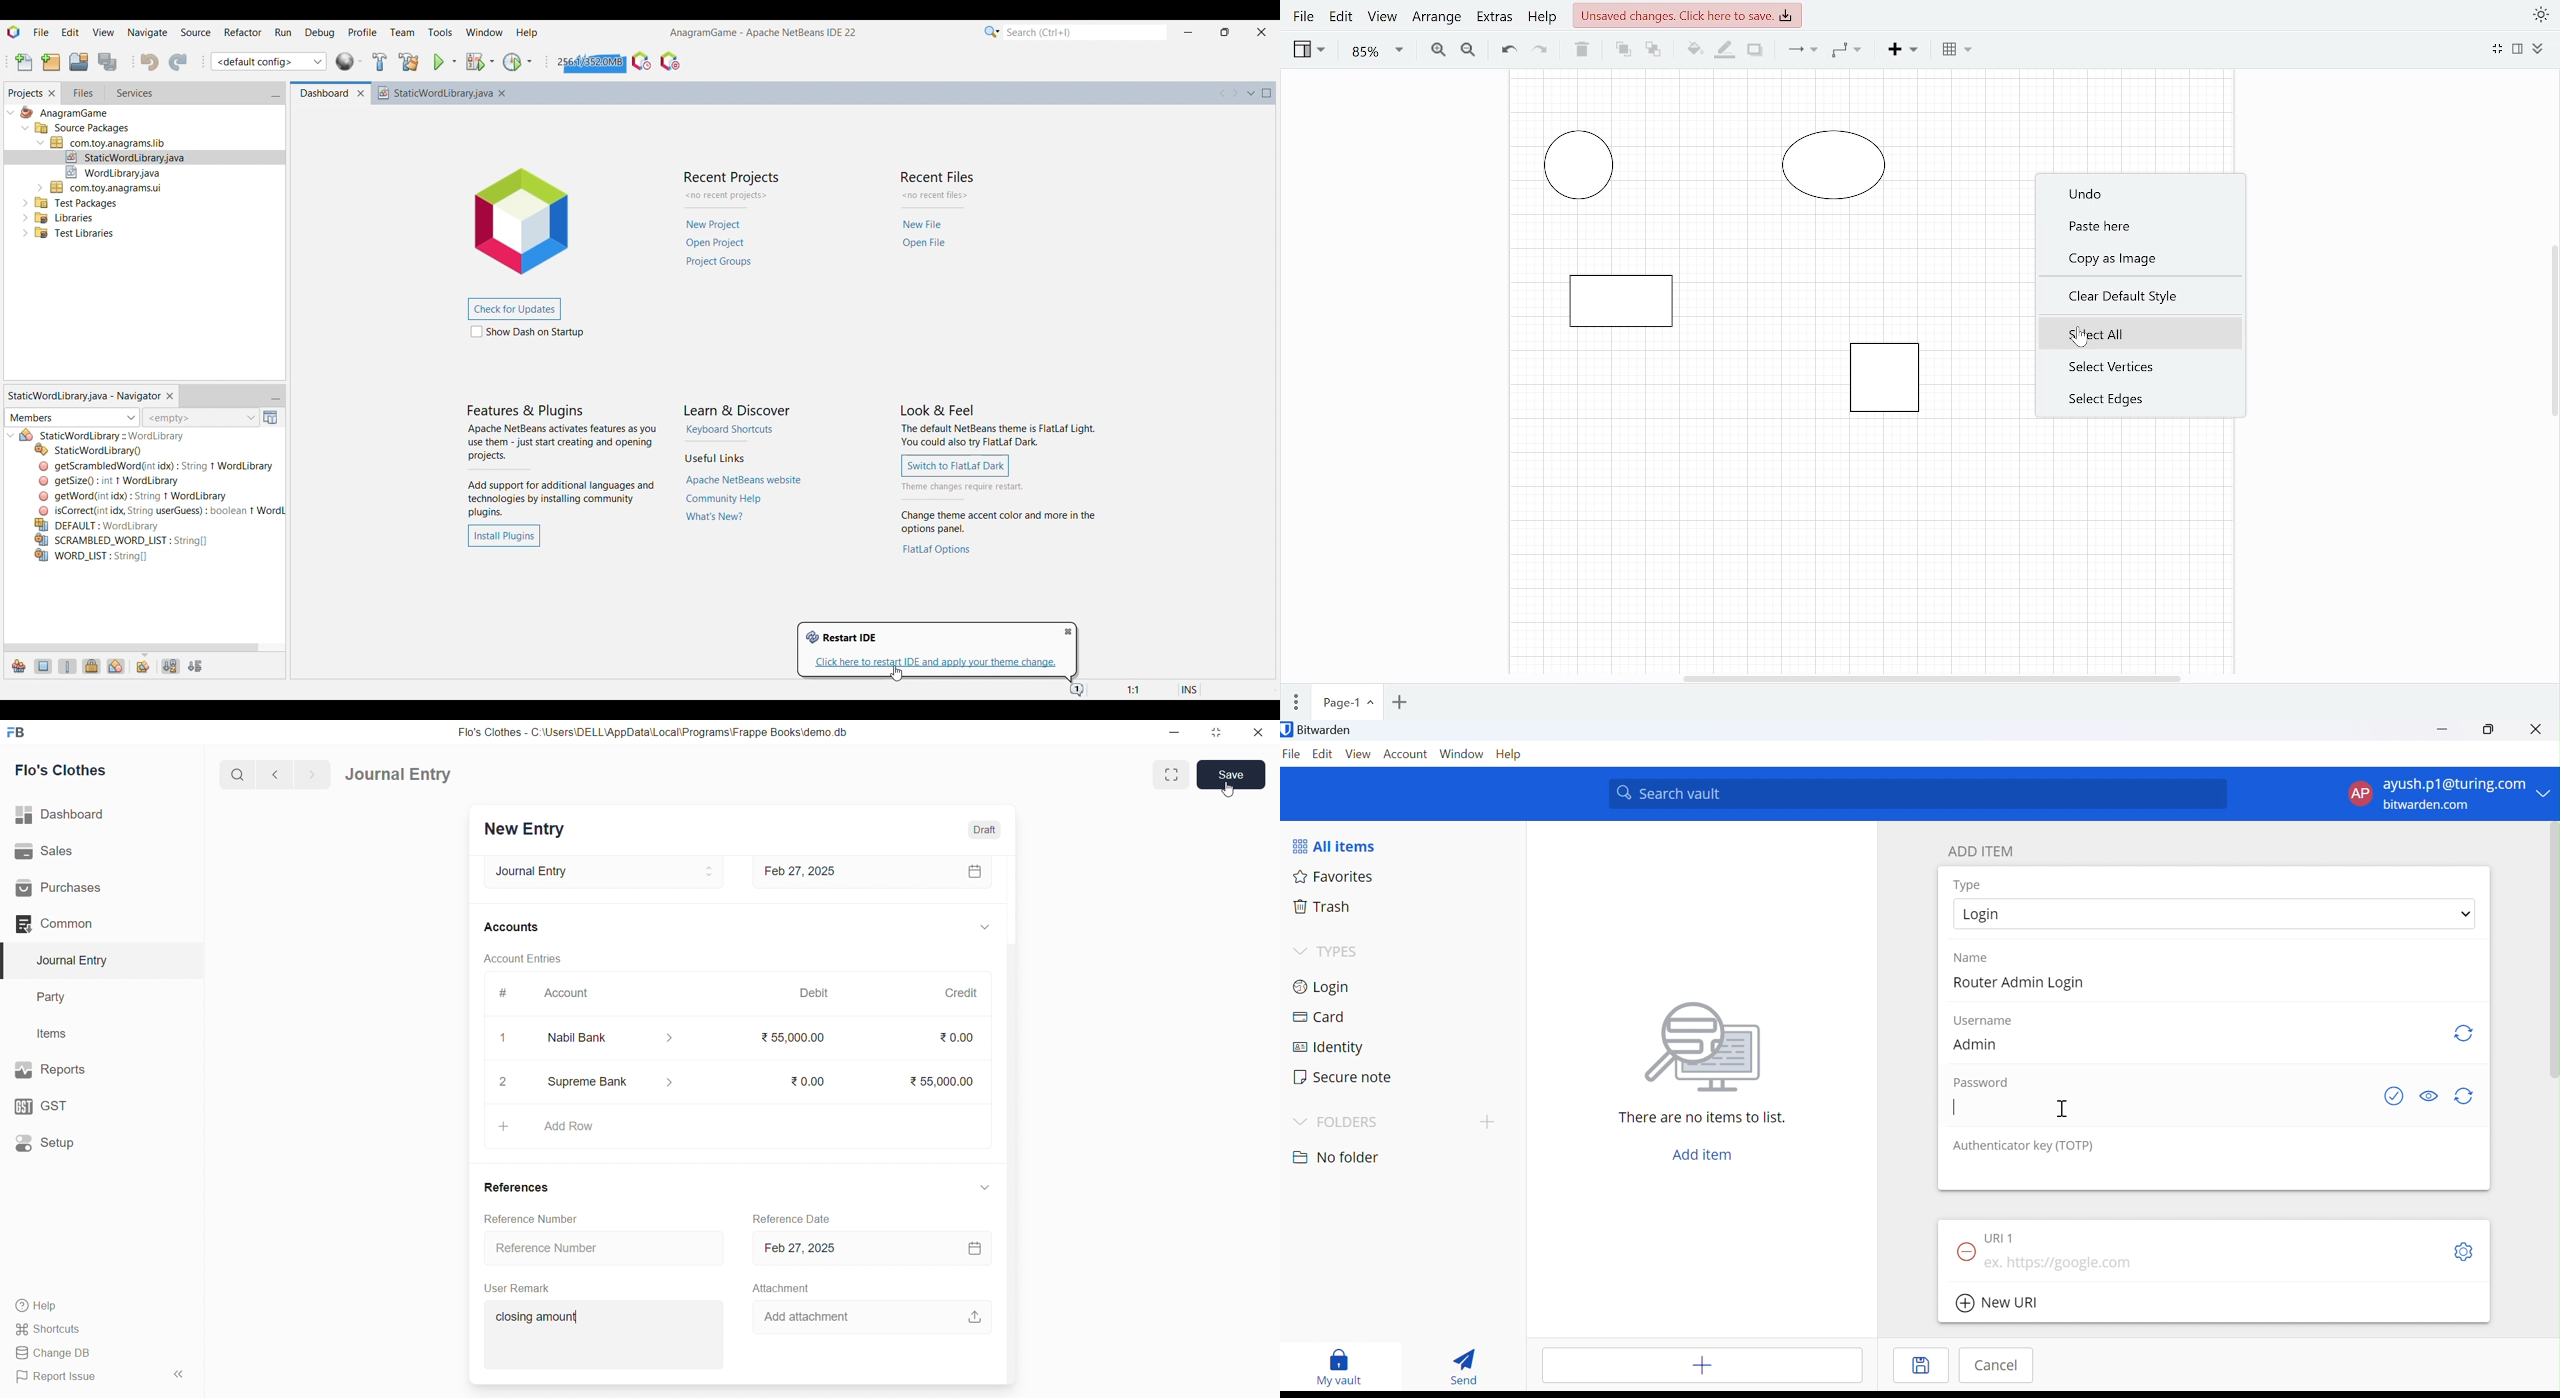 This screenshot has height=1400, width=2576. What do you see at coordinates (517, 1189) in the screenshot?
I see `References` at bounding box center [517, 1189].